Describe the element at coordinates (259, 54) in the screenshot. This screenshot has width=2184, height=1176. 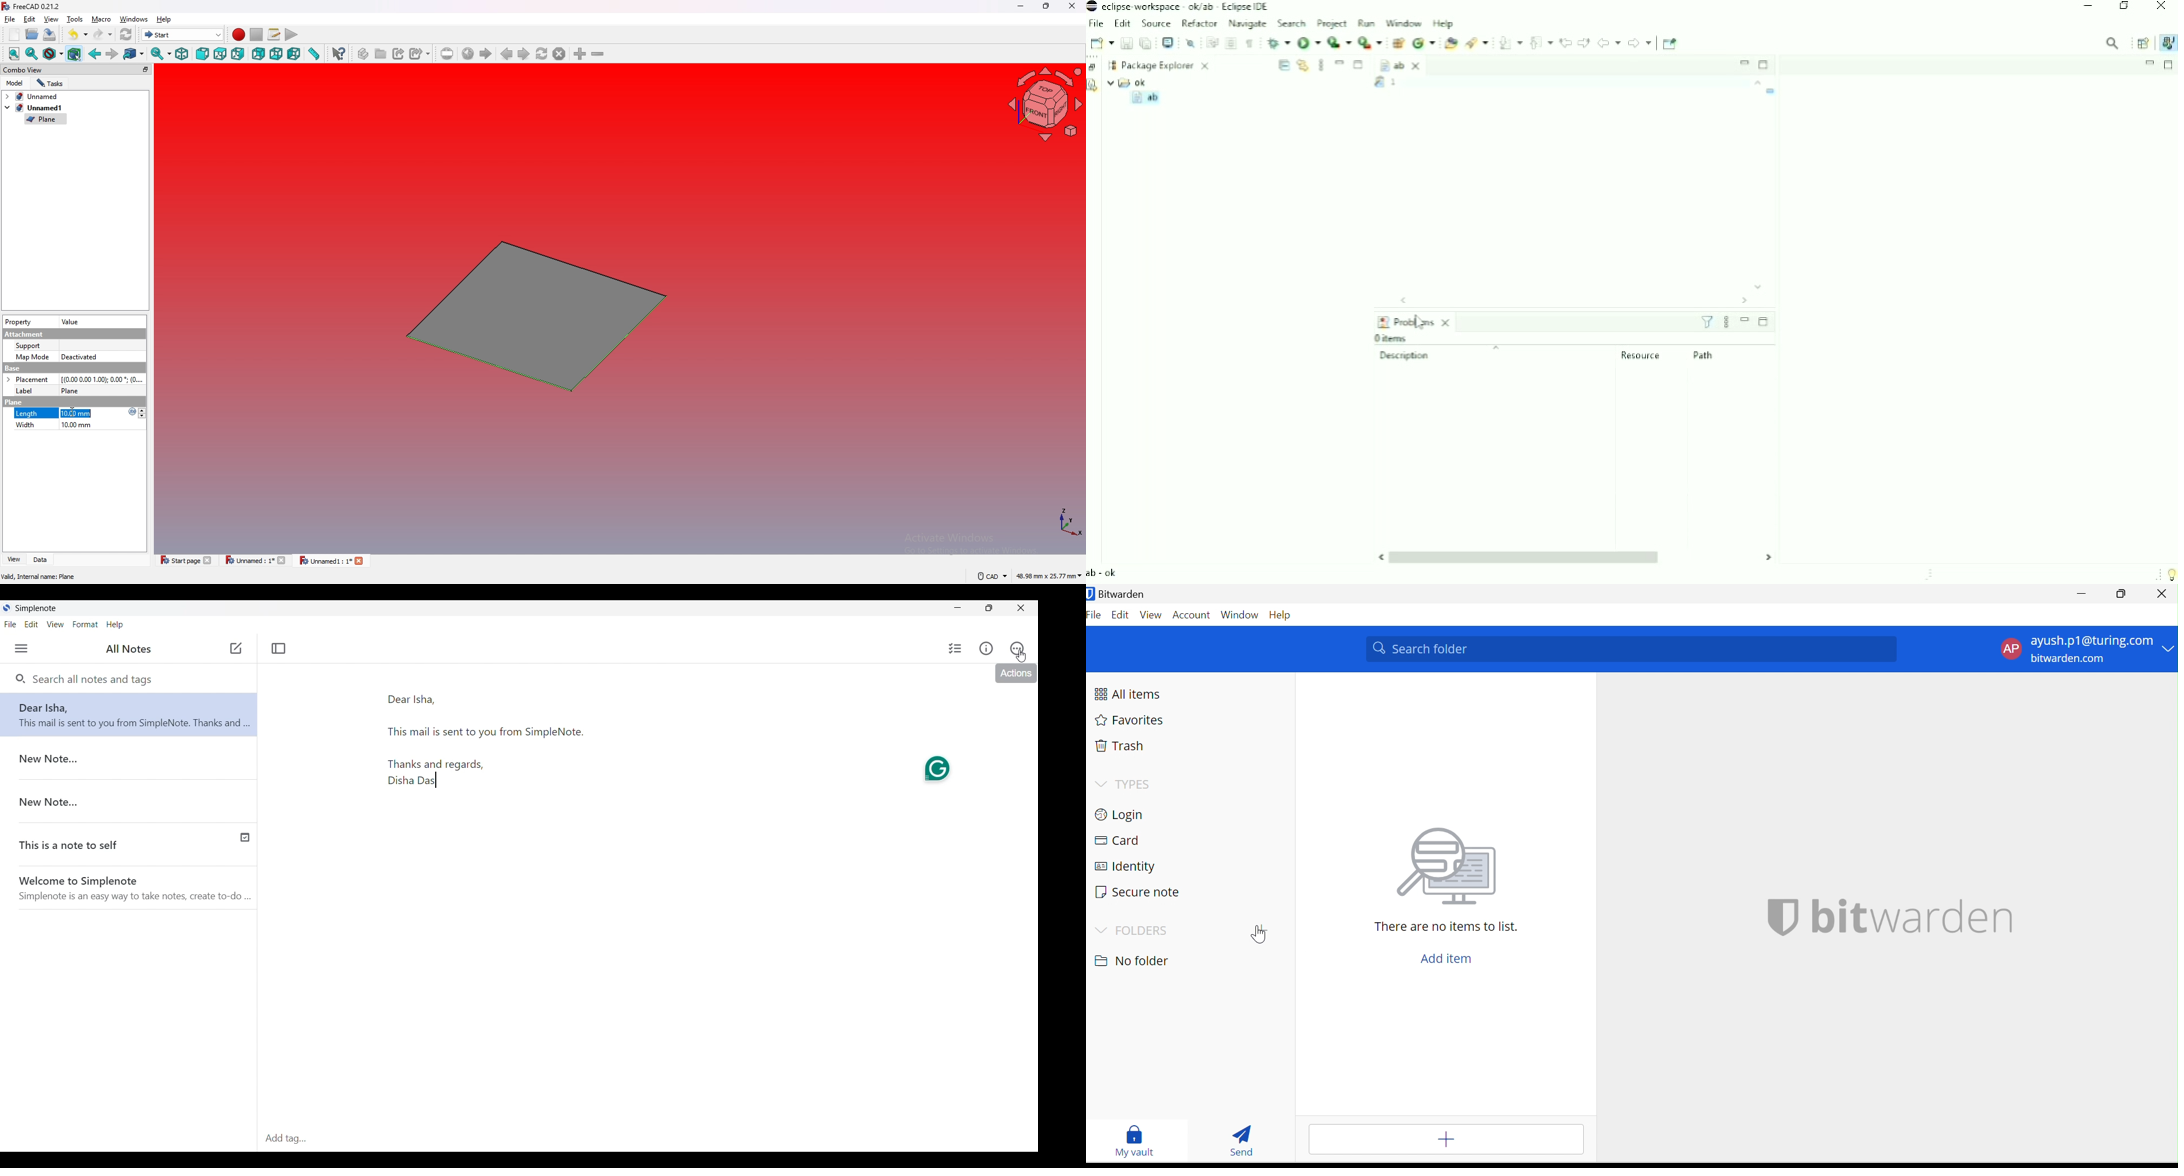
I see `rear` at that location.